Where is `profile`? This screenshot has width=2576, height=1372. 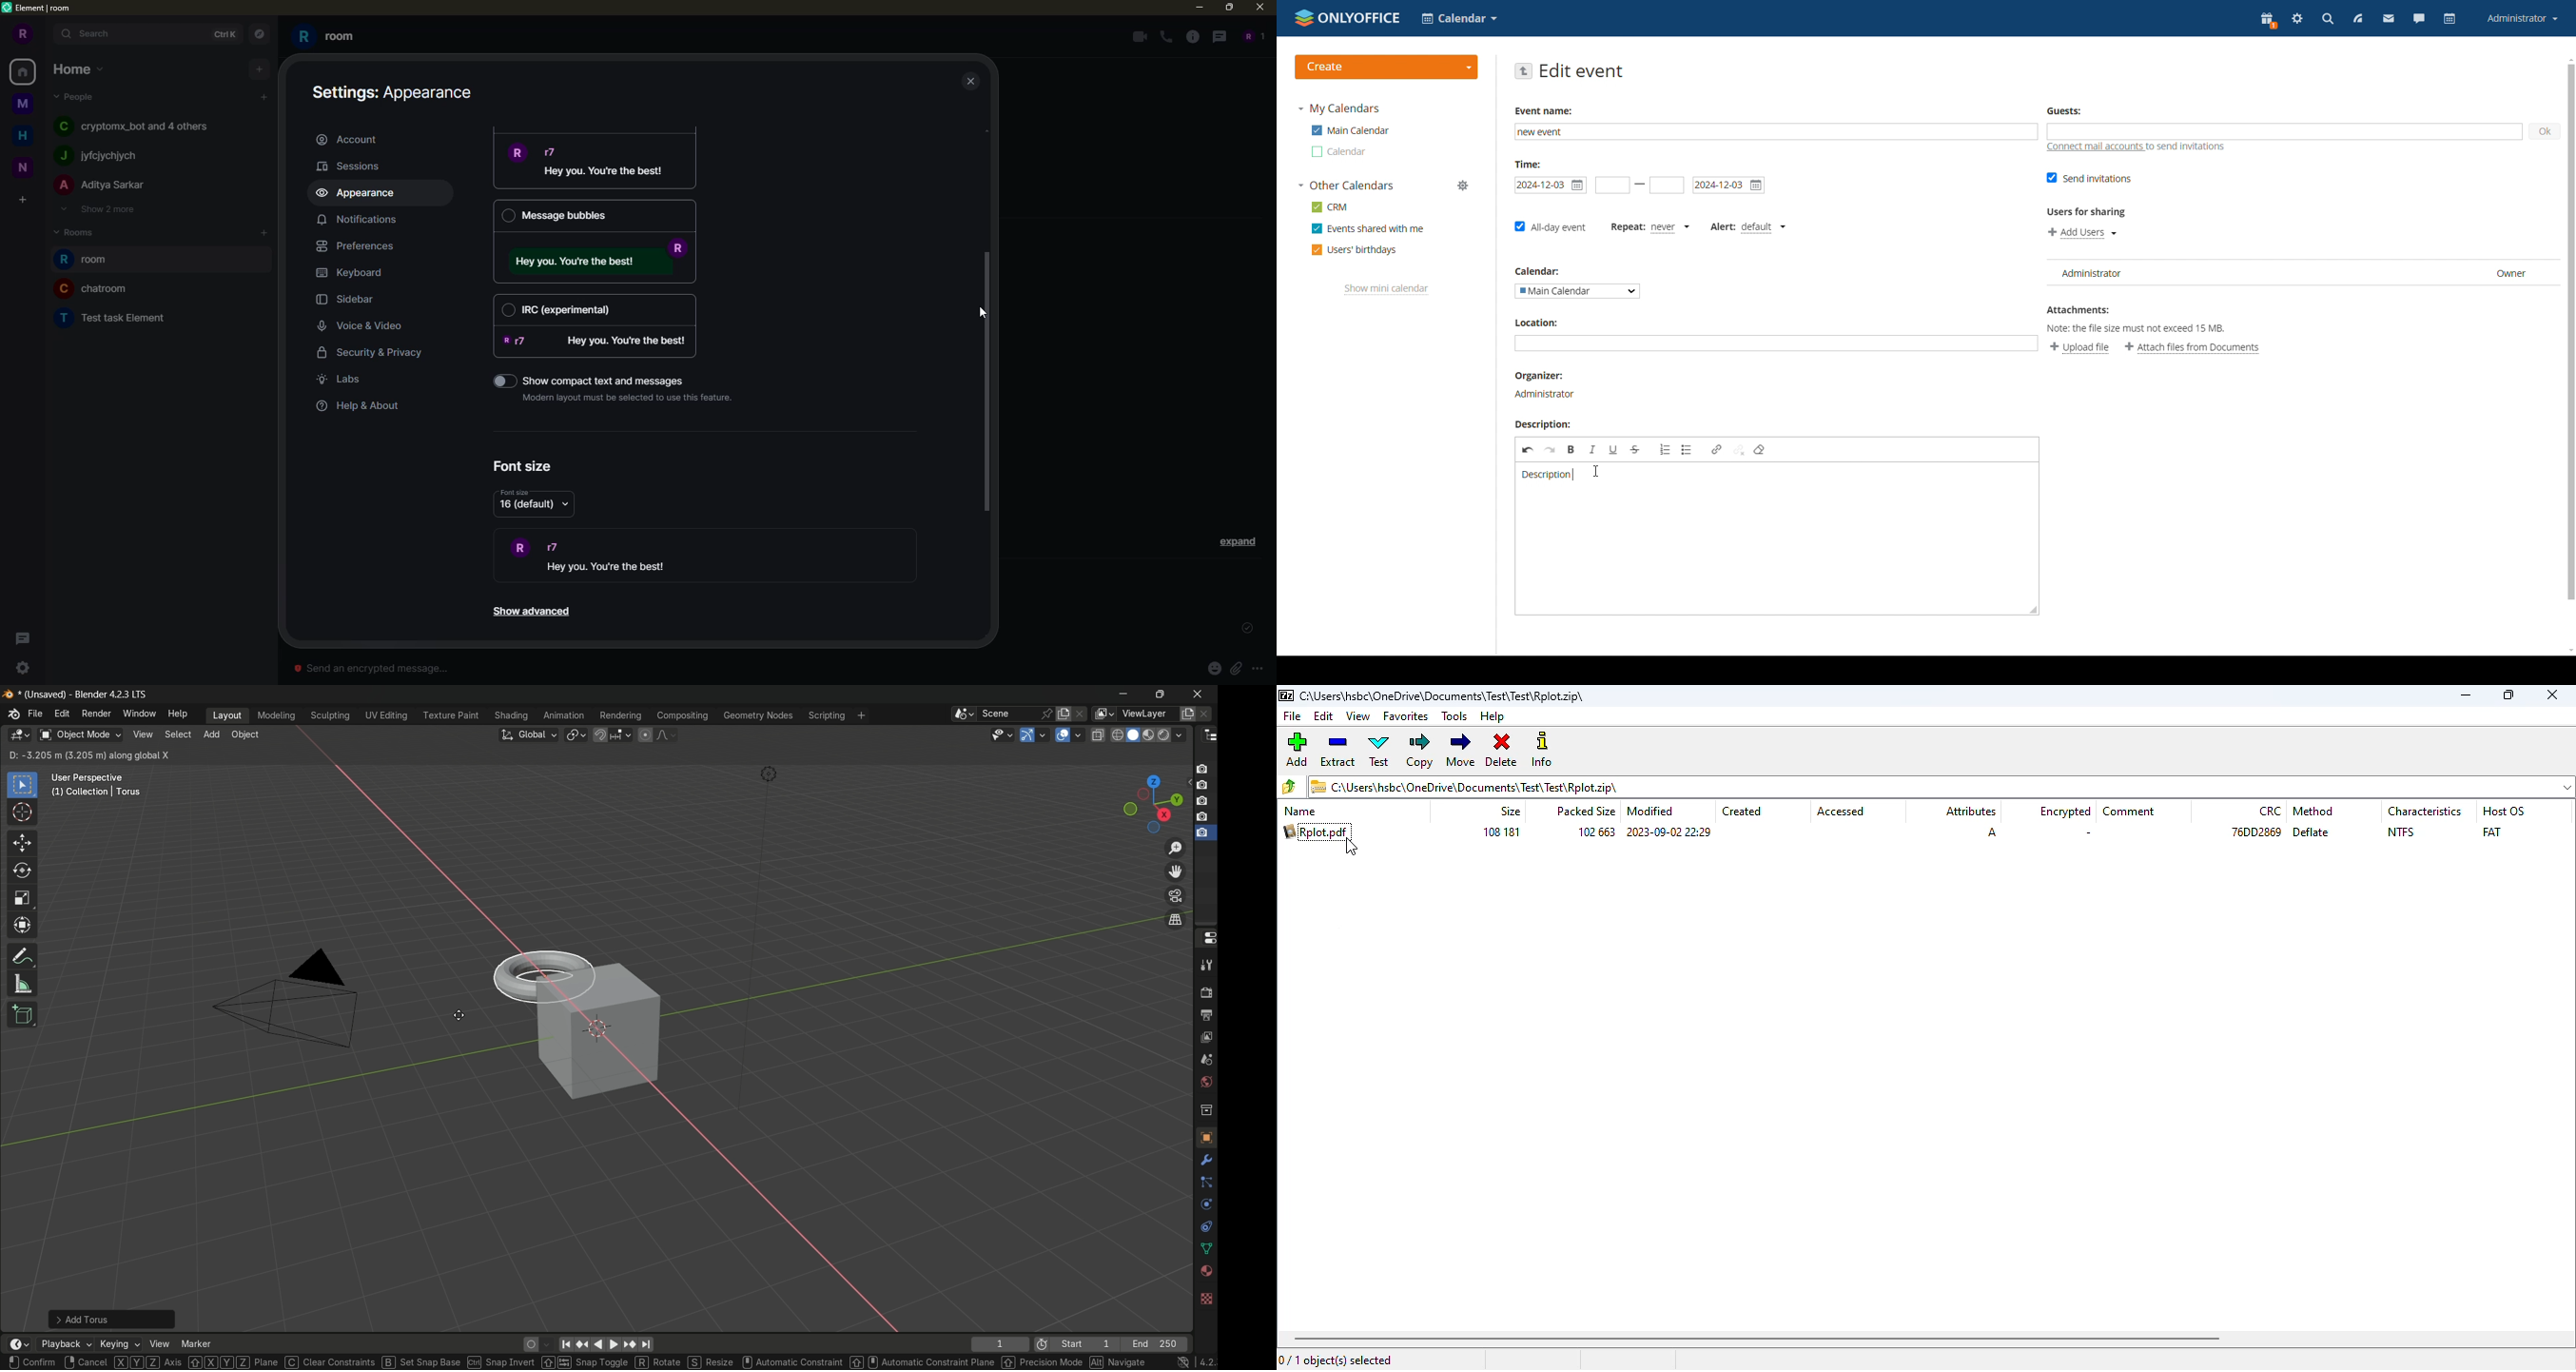 profile is located at coordinates (21, 34).